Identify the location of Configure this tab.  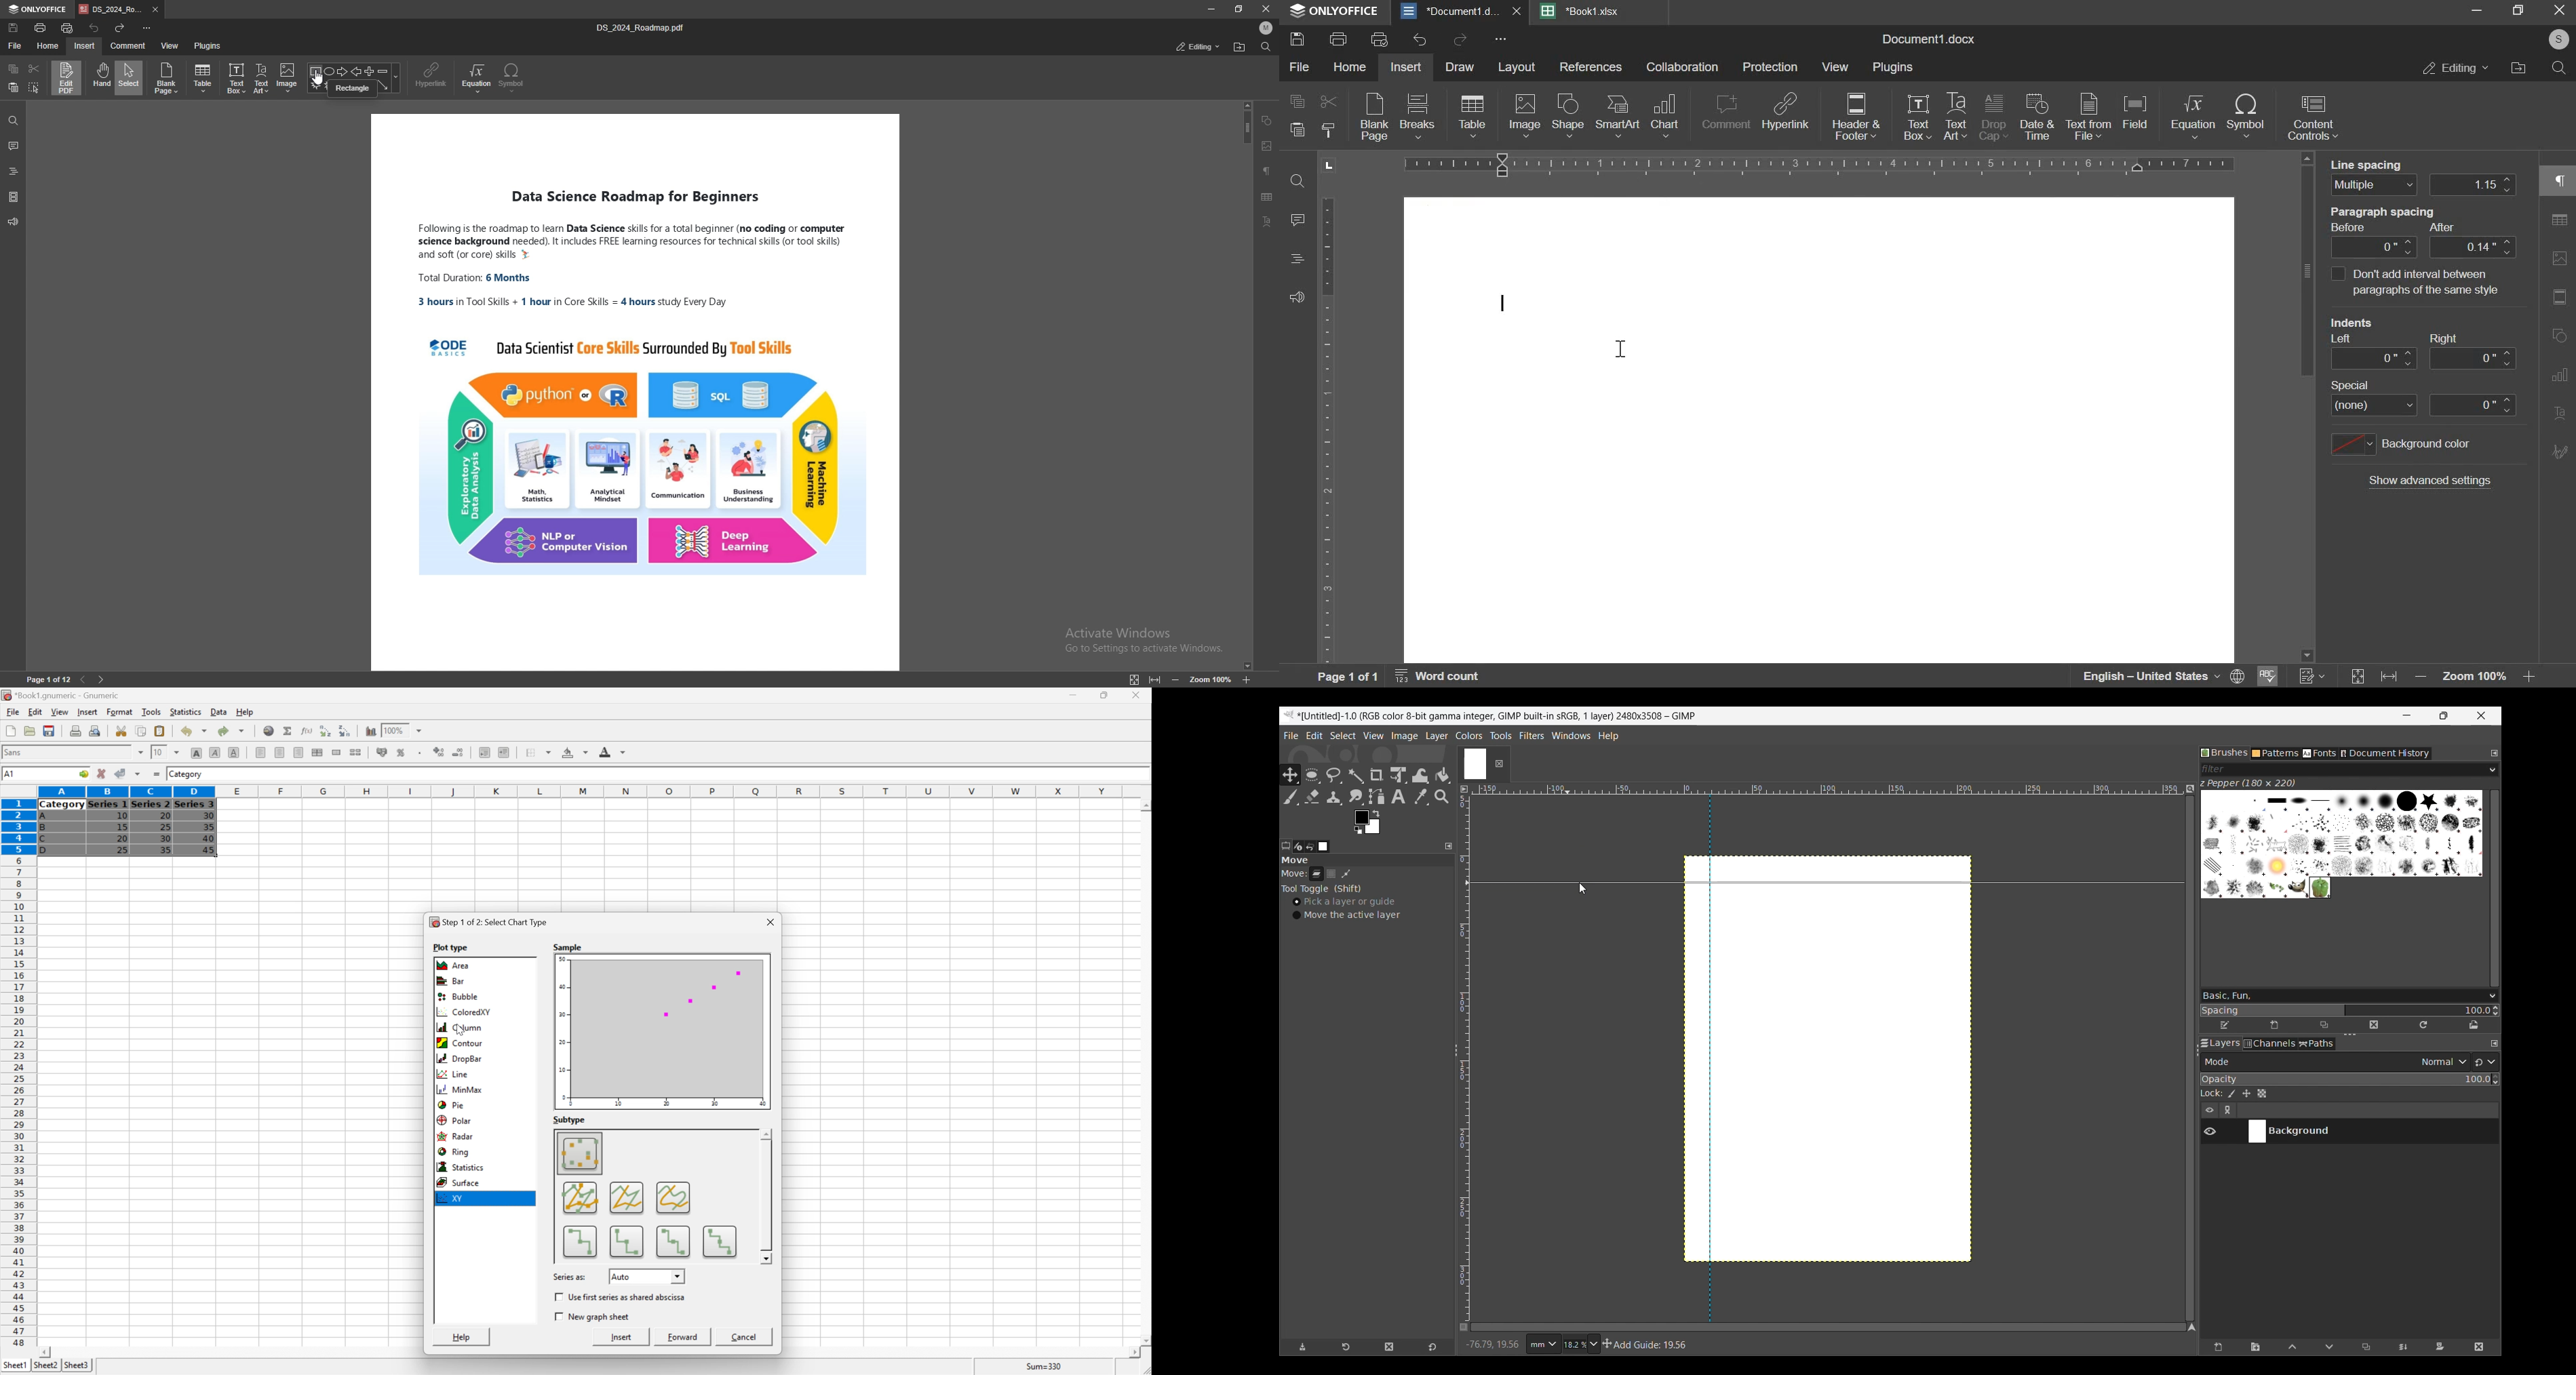
(2495, 753).